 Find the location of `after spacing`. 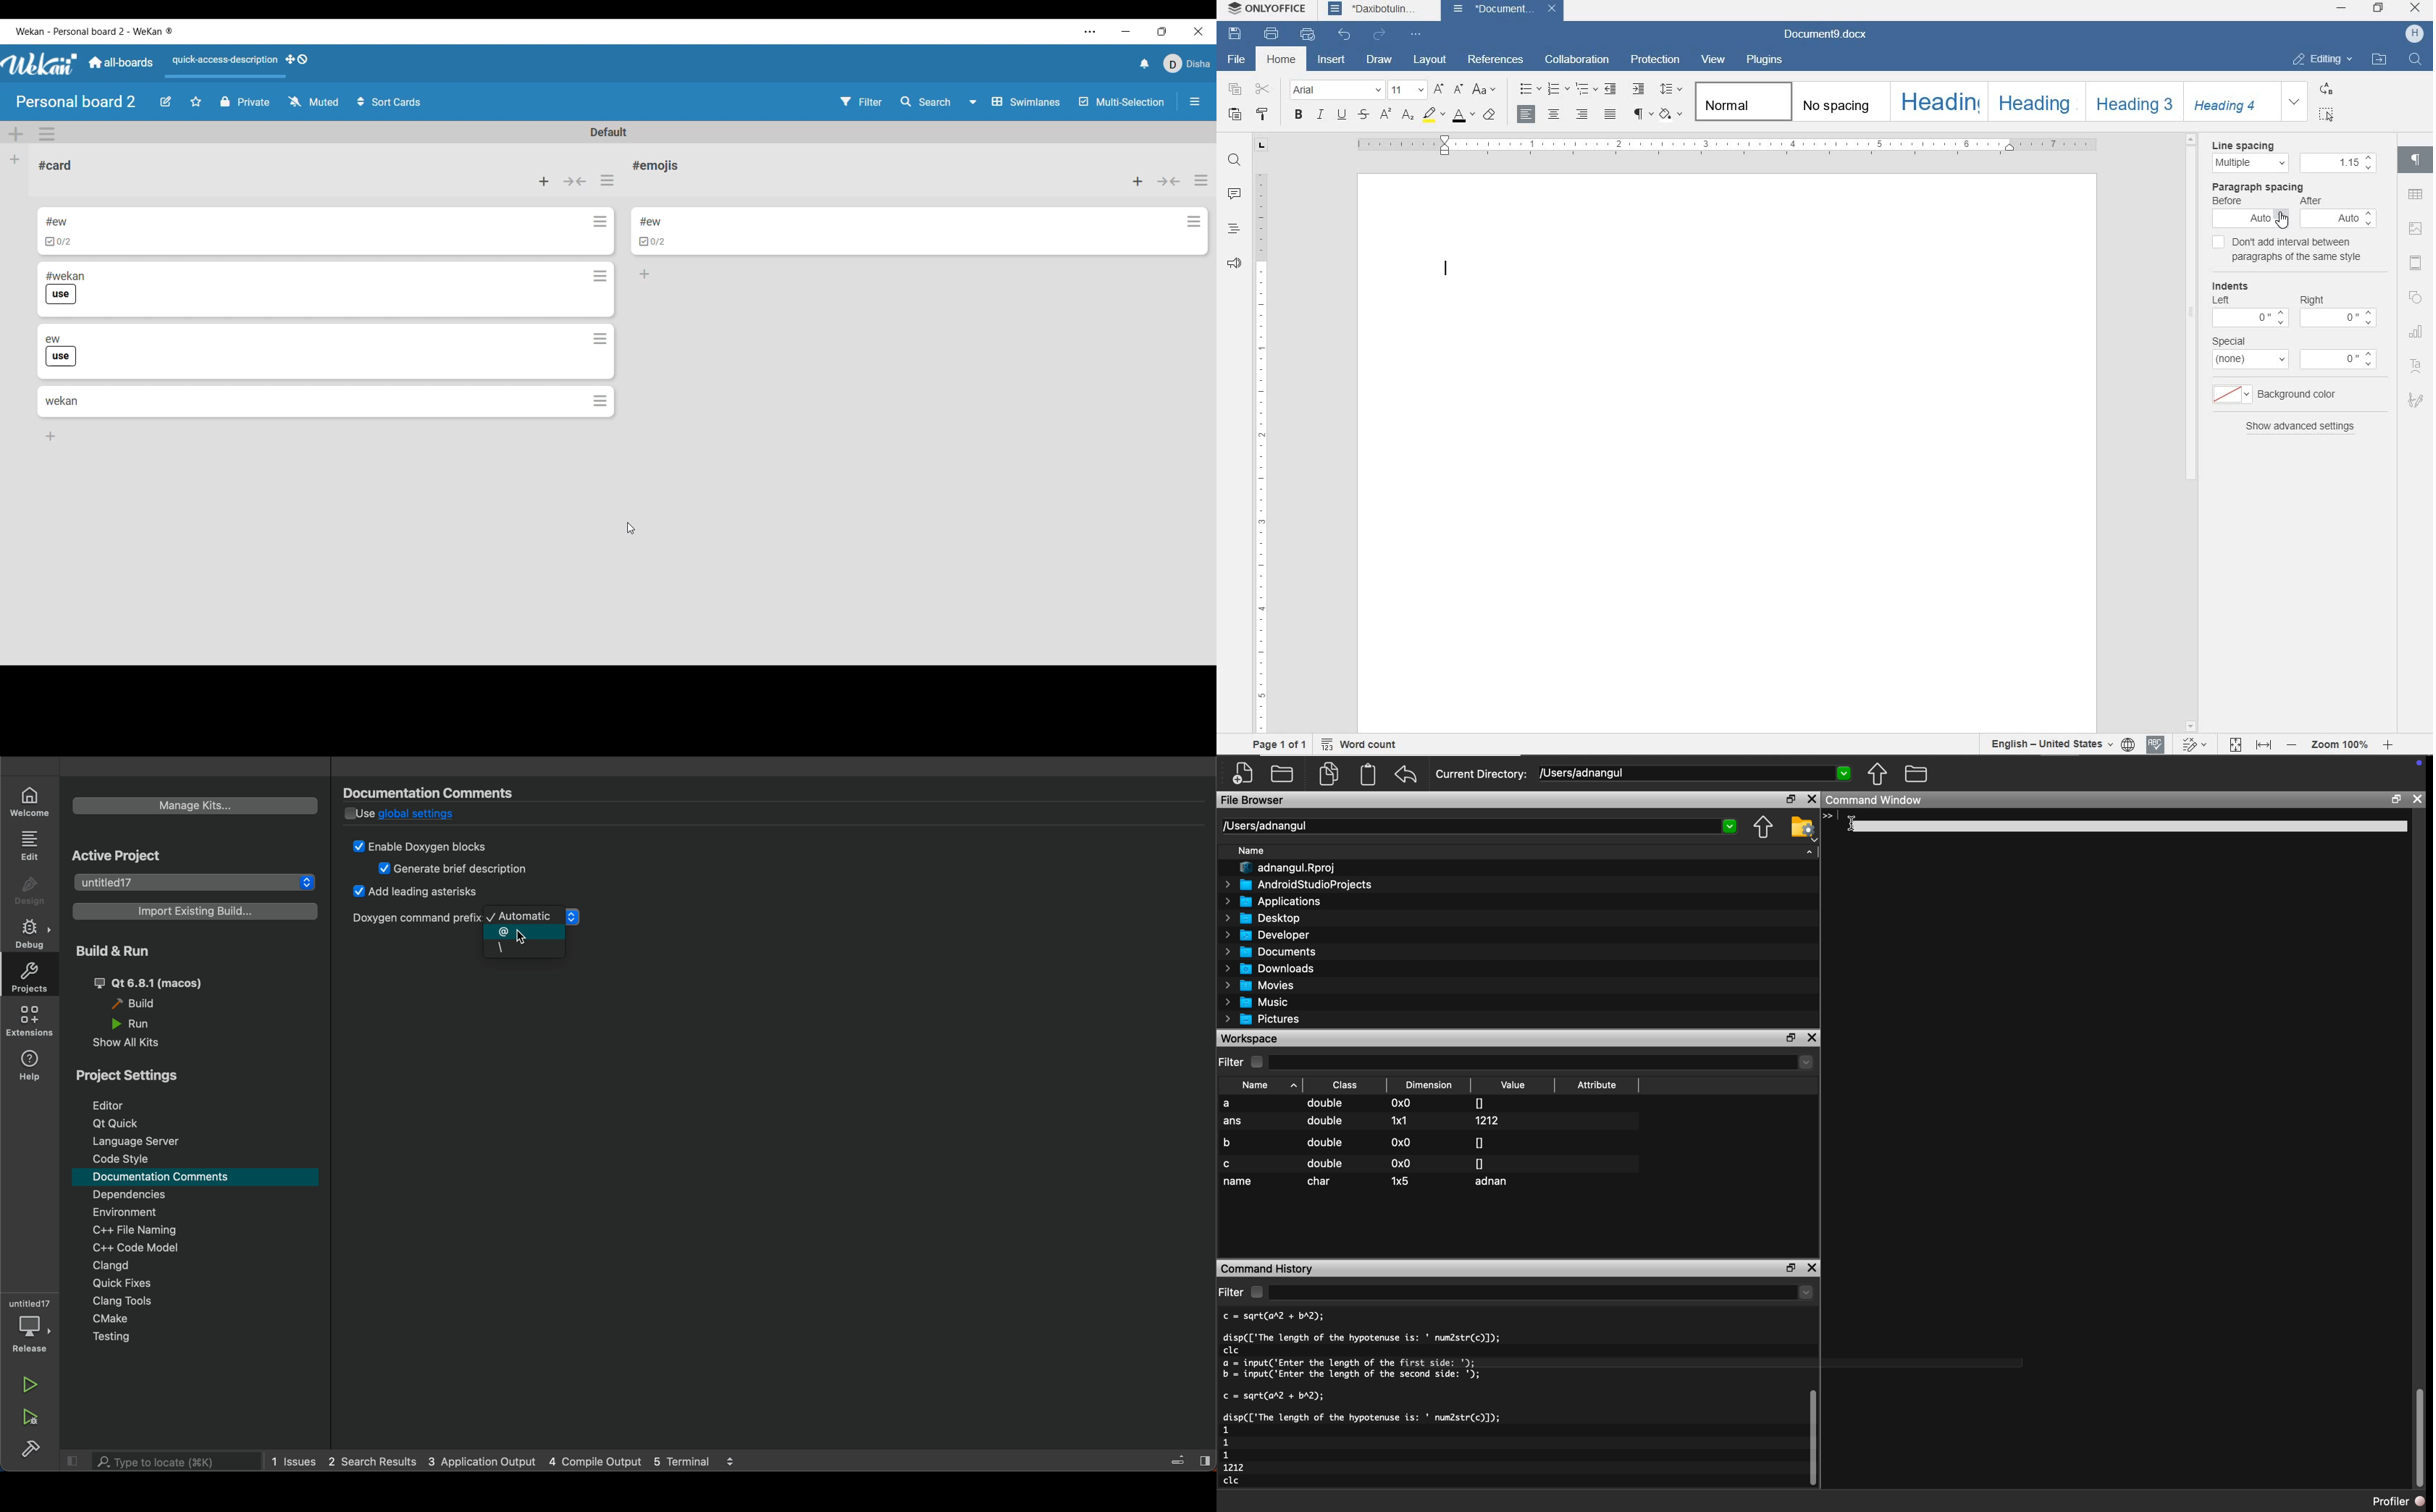

after spacing is located at coordinates (2337, 218).